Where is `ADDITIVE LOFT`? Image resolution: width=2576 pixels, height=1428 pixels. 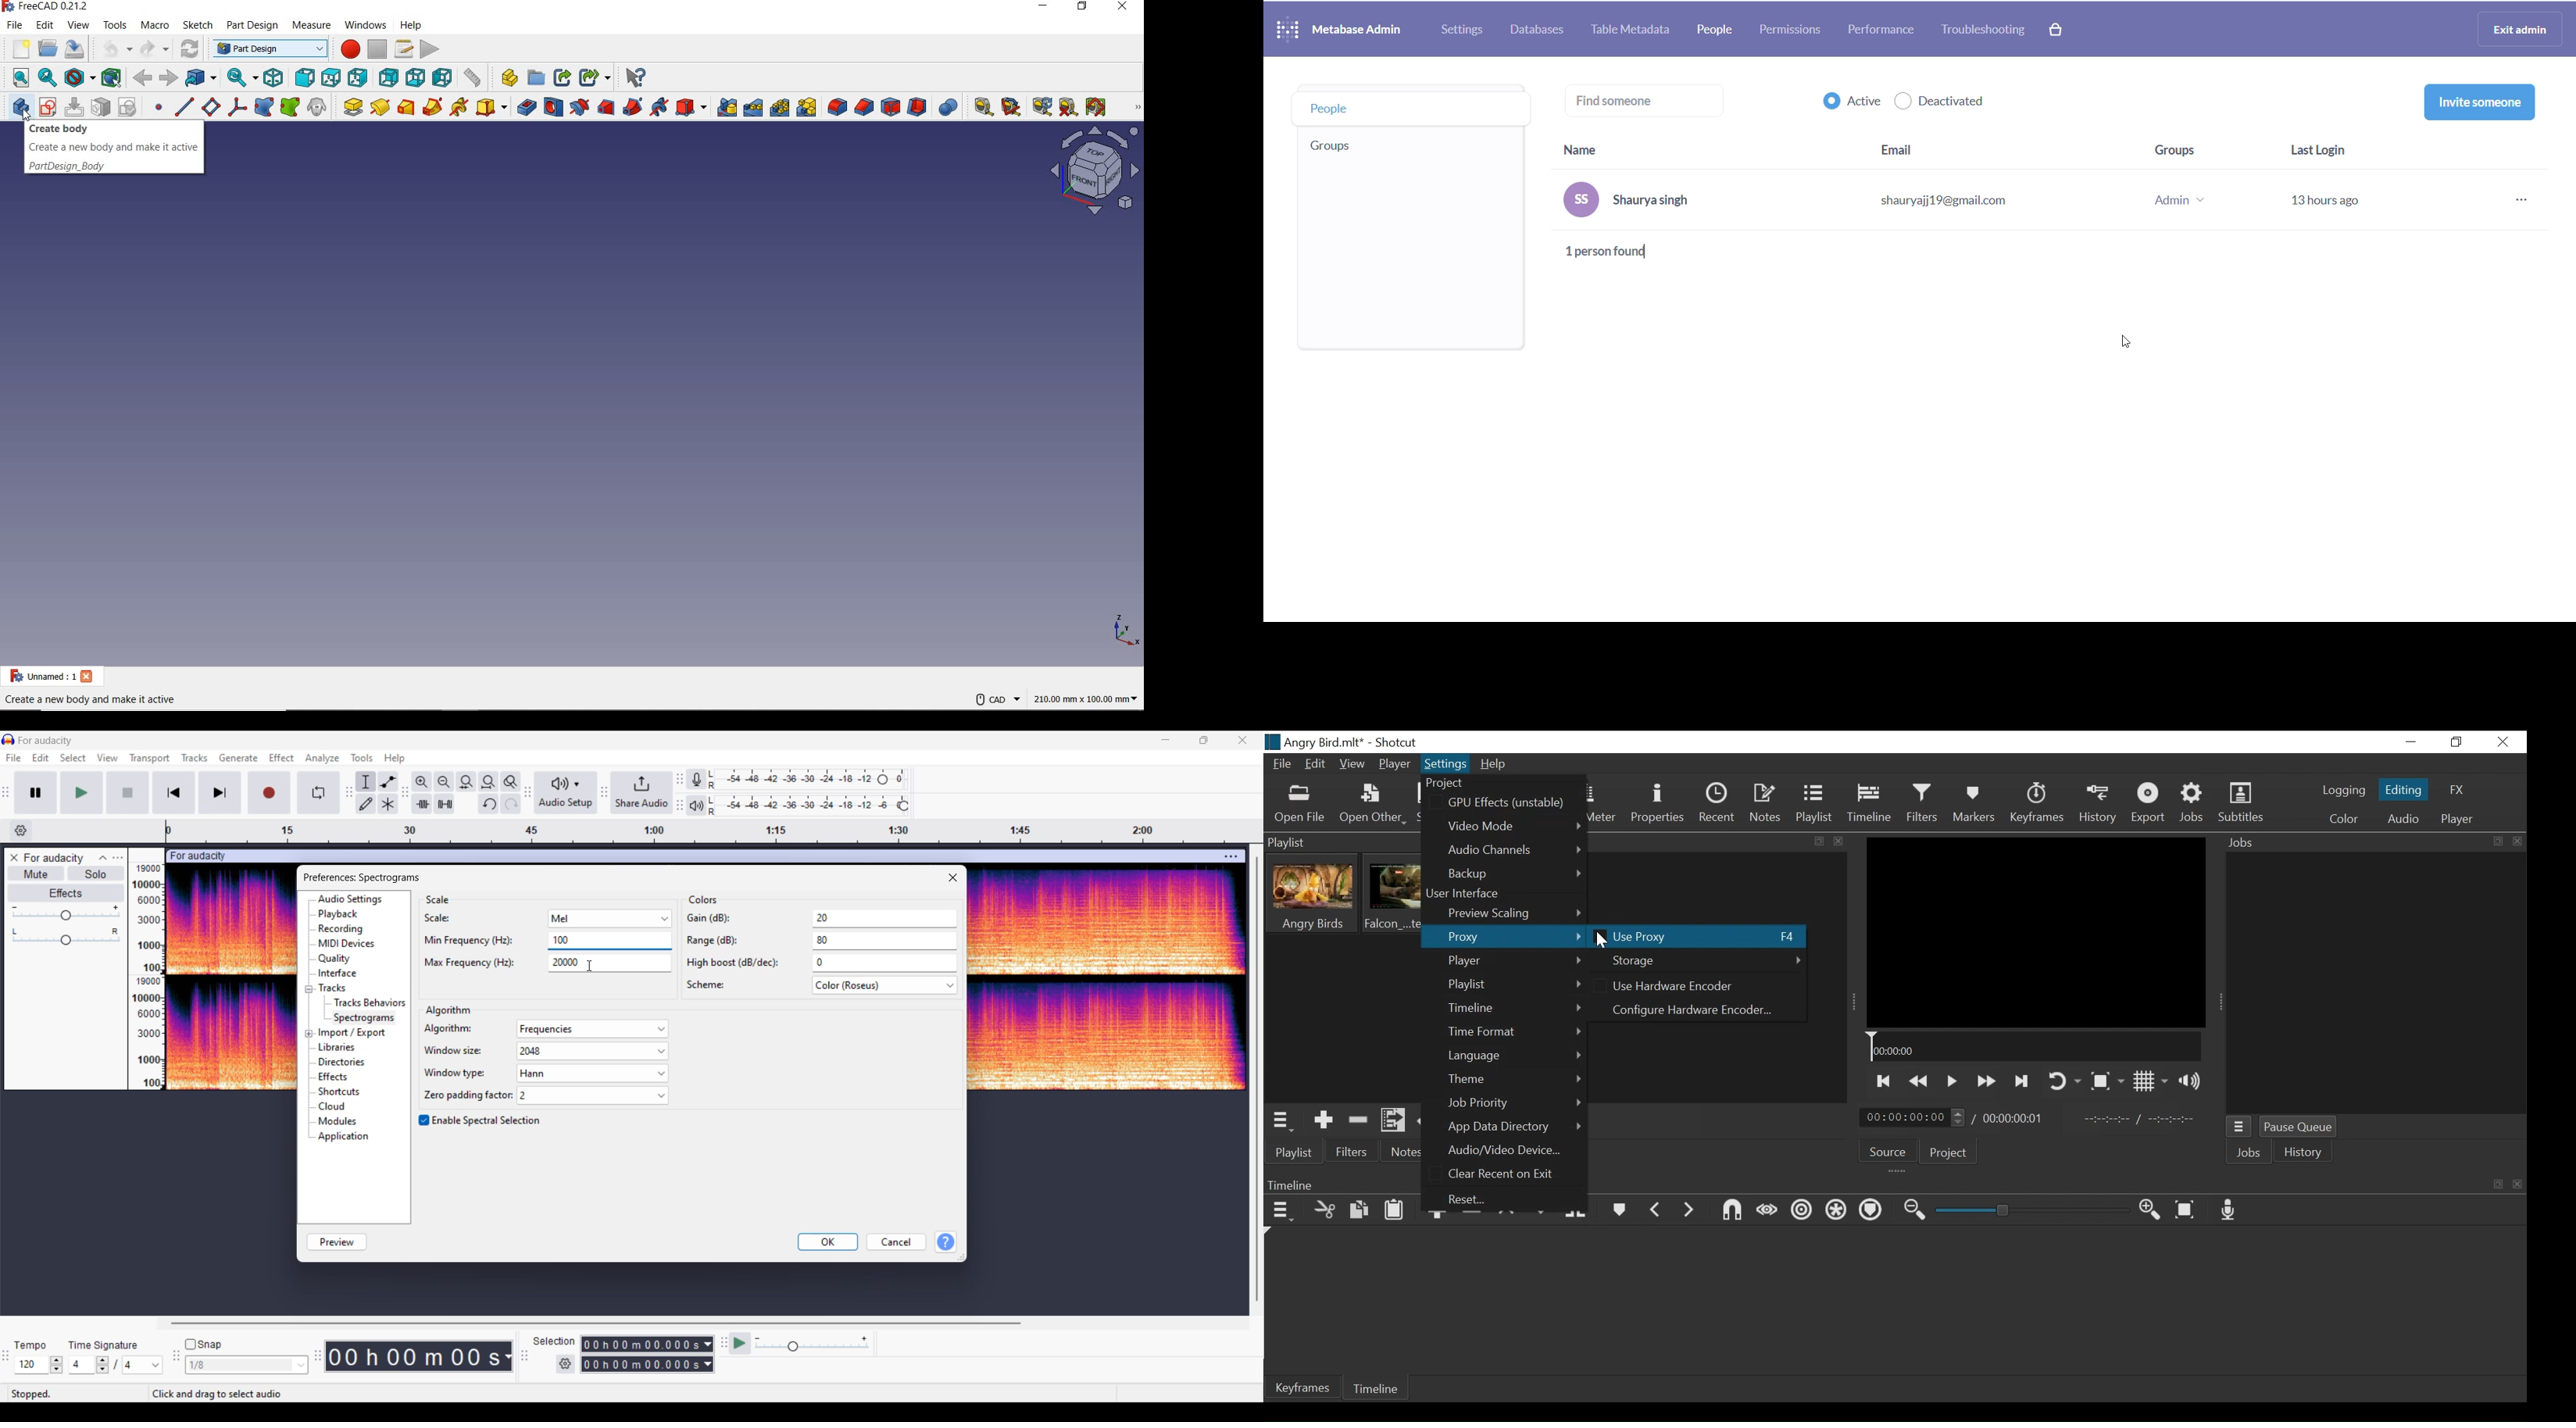
ADDITIVE LOFT is located at coordinates (407, 106).